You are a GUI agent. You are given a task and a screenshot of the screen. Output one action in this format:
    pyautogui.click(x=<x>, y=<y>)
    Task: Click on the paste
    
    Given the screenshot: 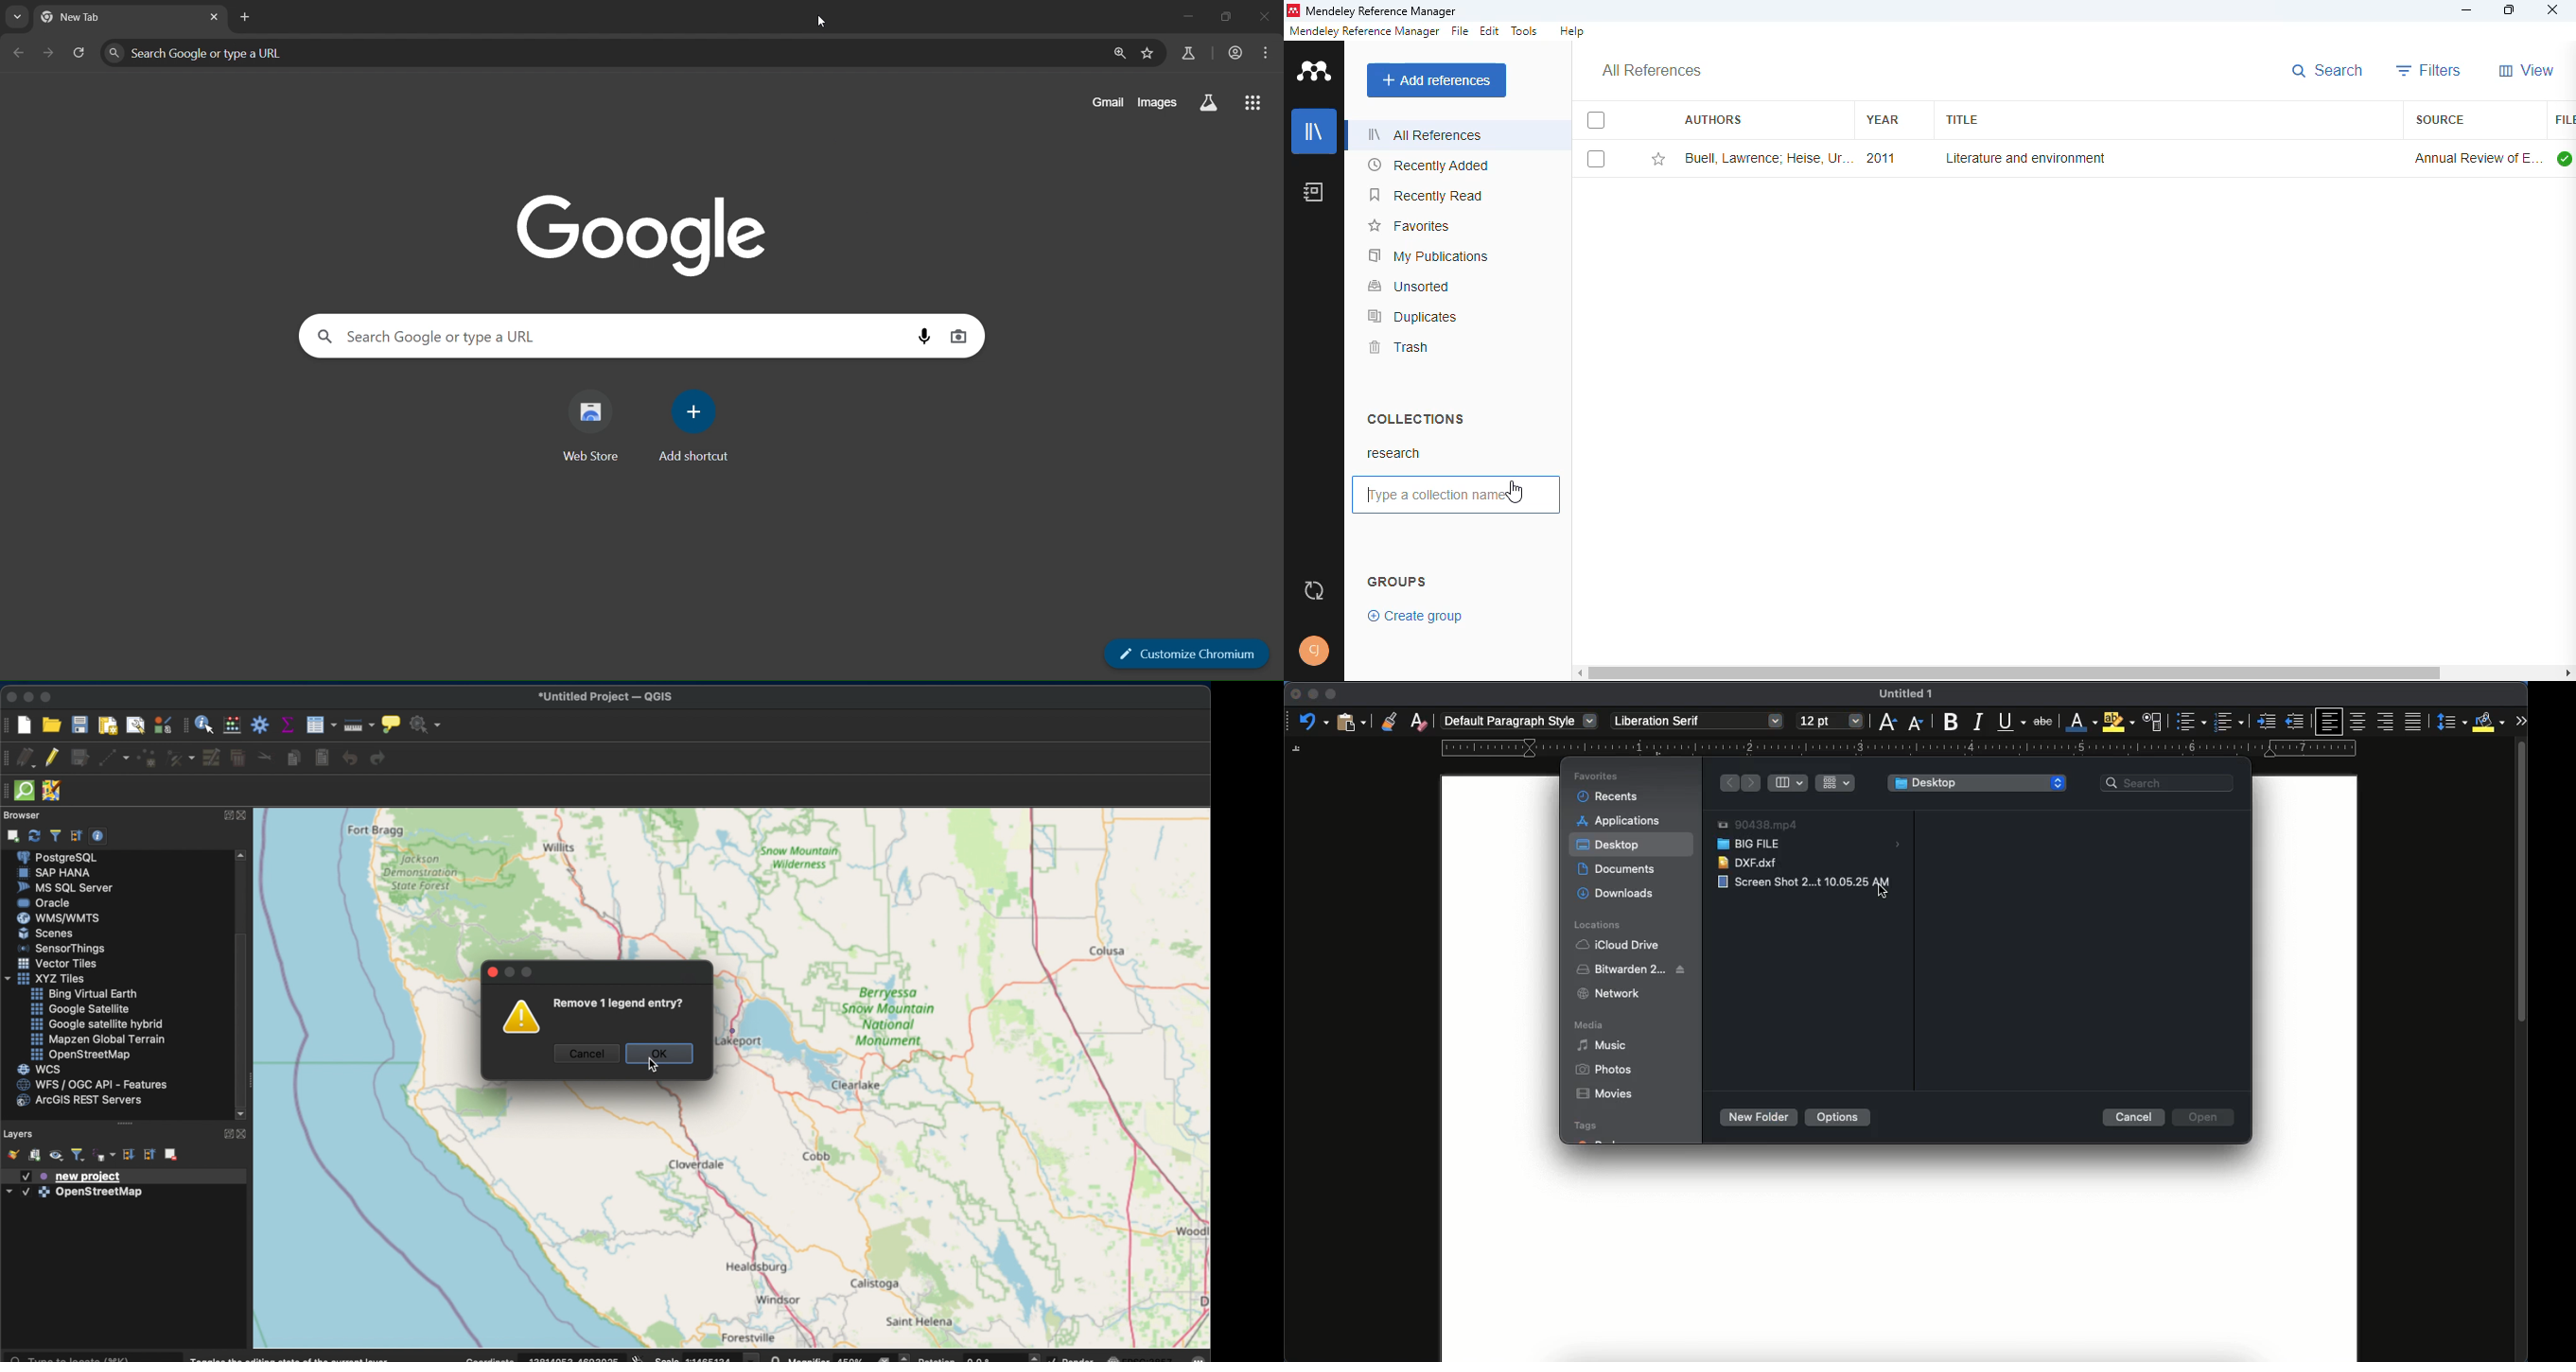 What is the action you would take?
    pyautogui.click(x=1350, y=721)
    